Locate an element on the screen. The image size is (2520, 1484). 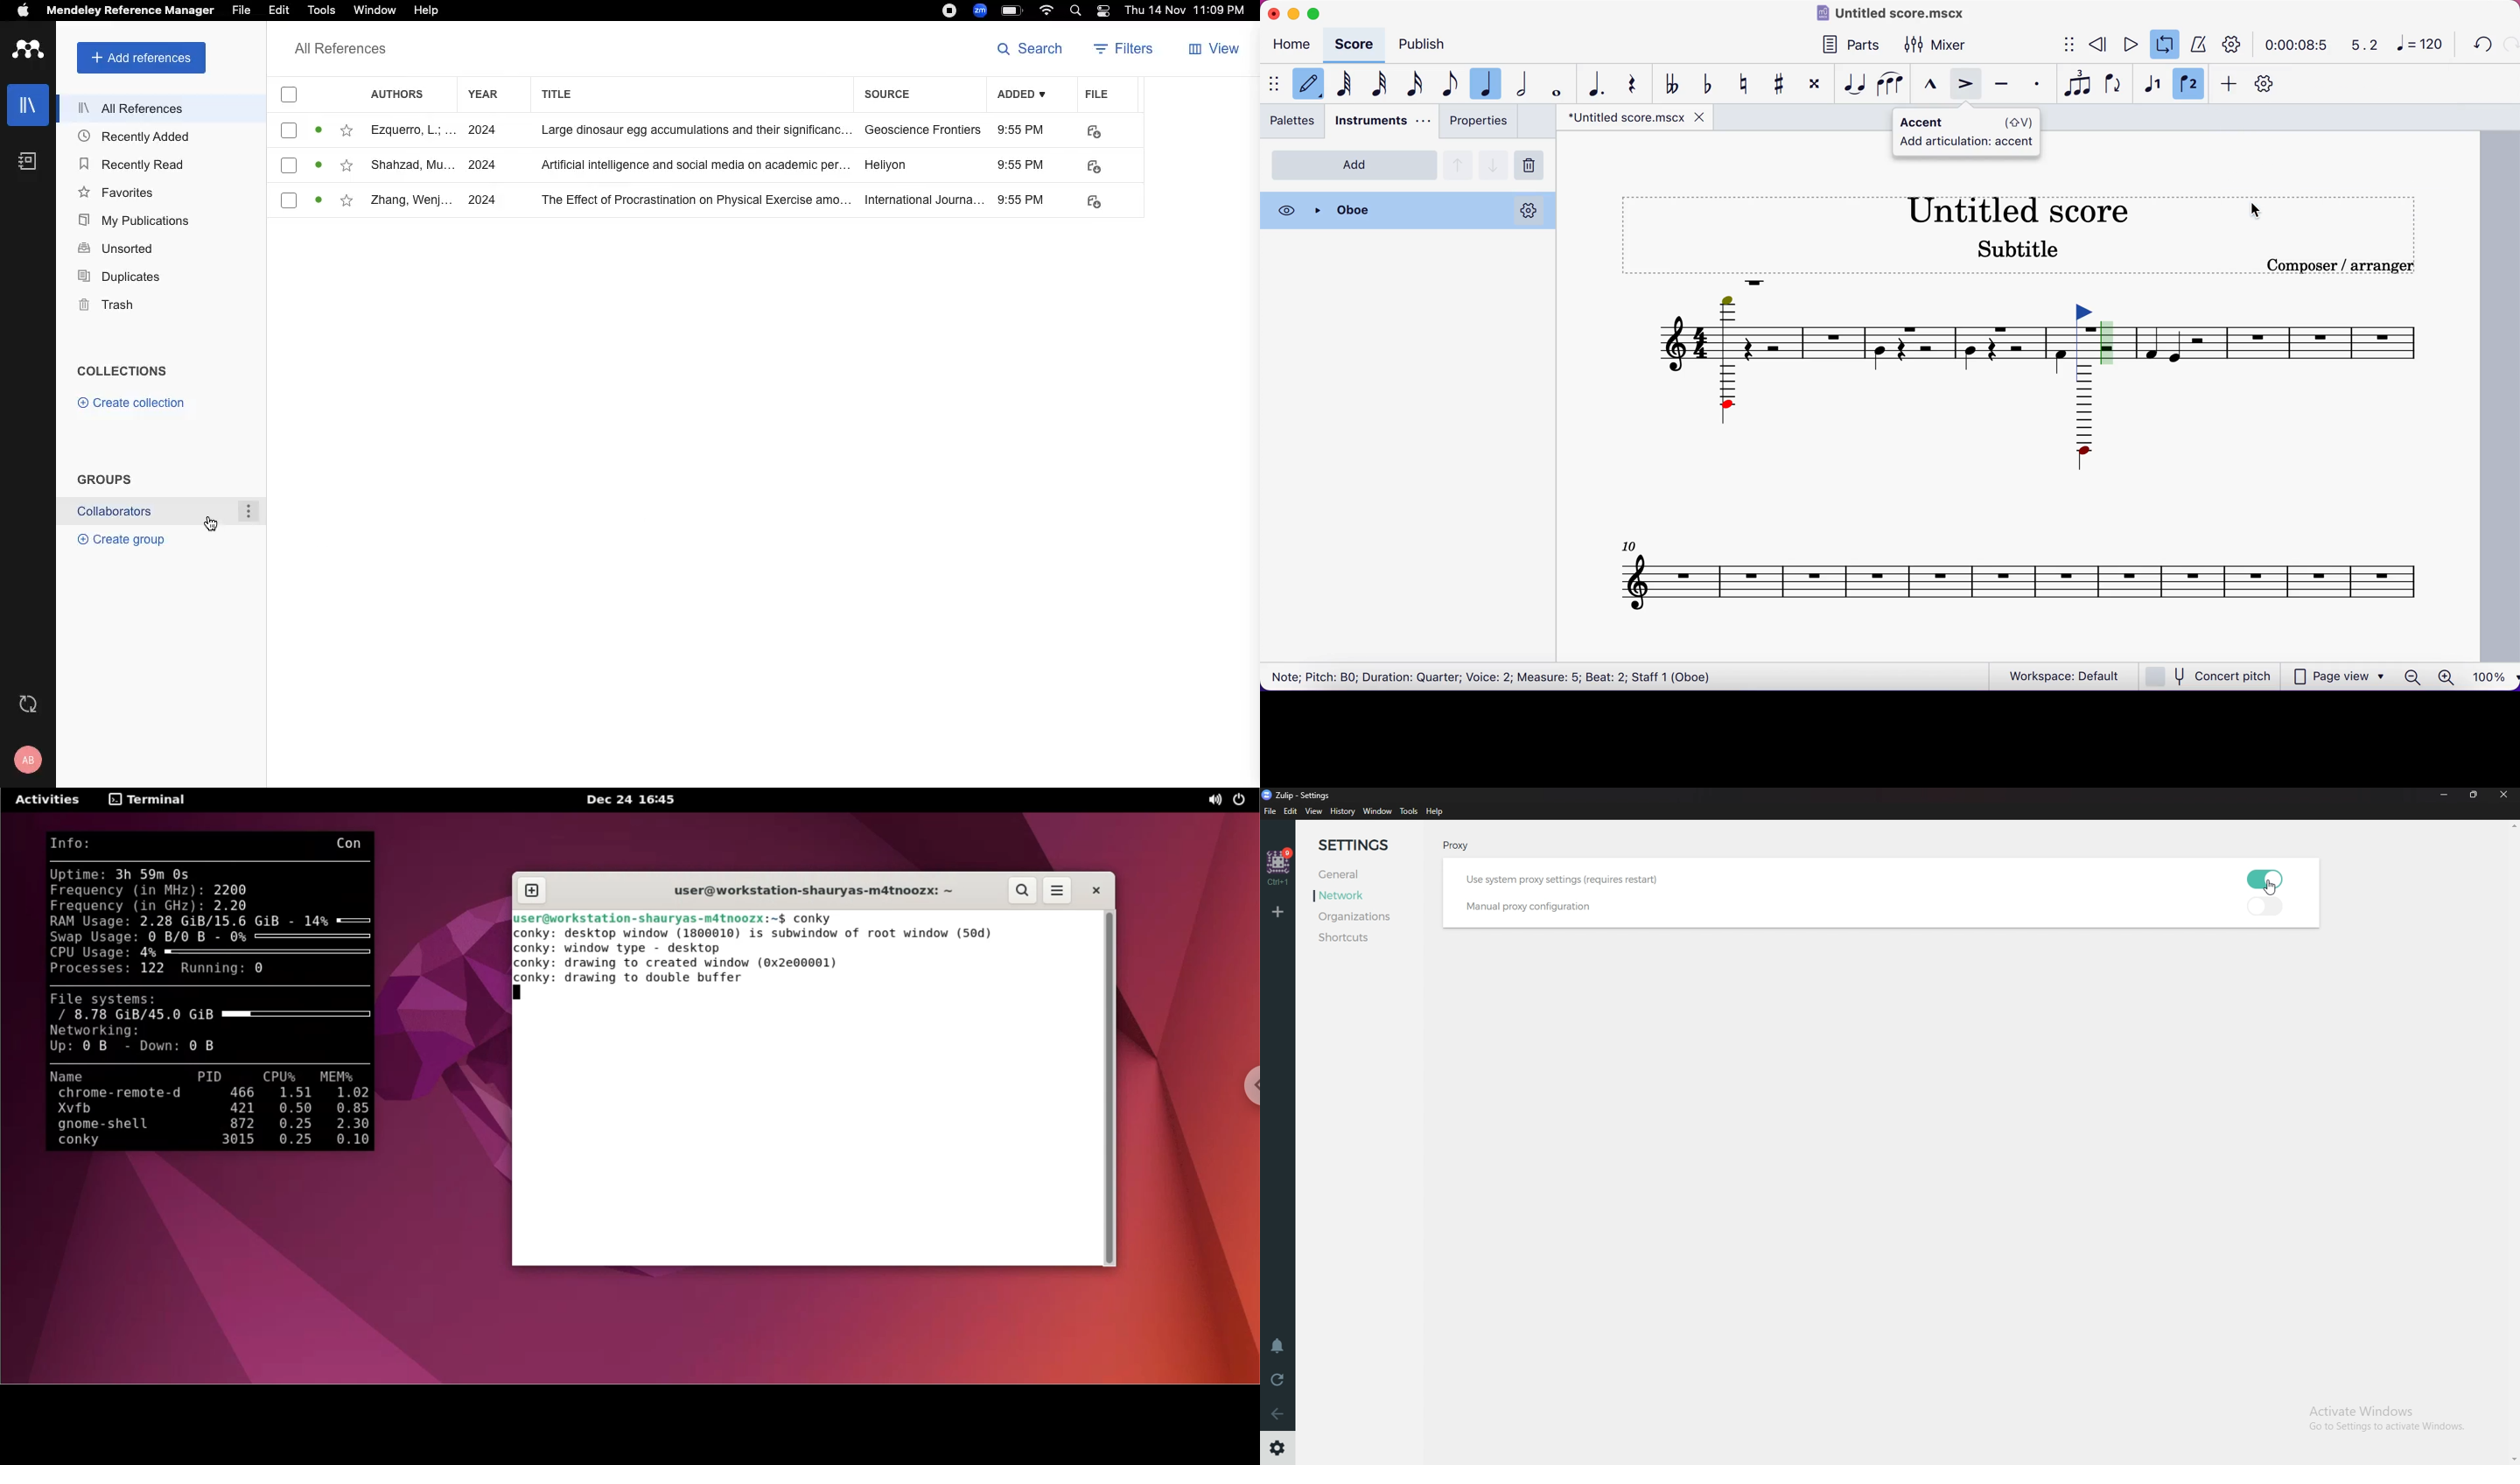
GROUPS is located at coordinates (105, 478).